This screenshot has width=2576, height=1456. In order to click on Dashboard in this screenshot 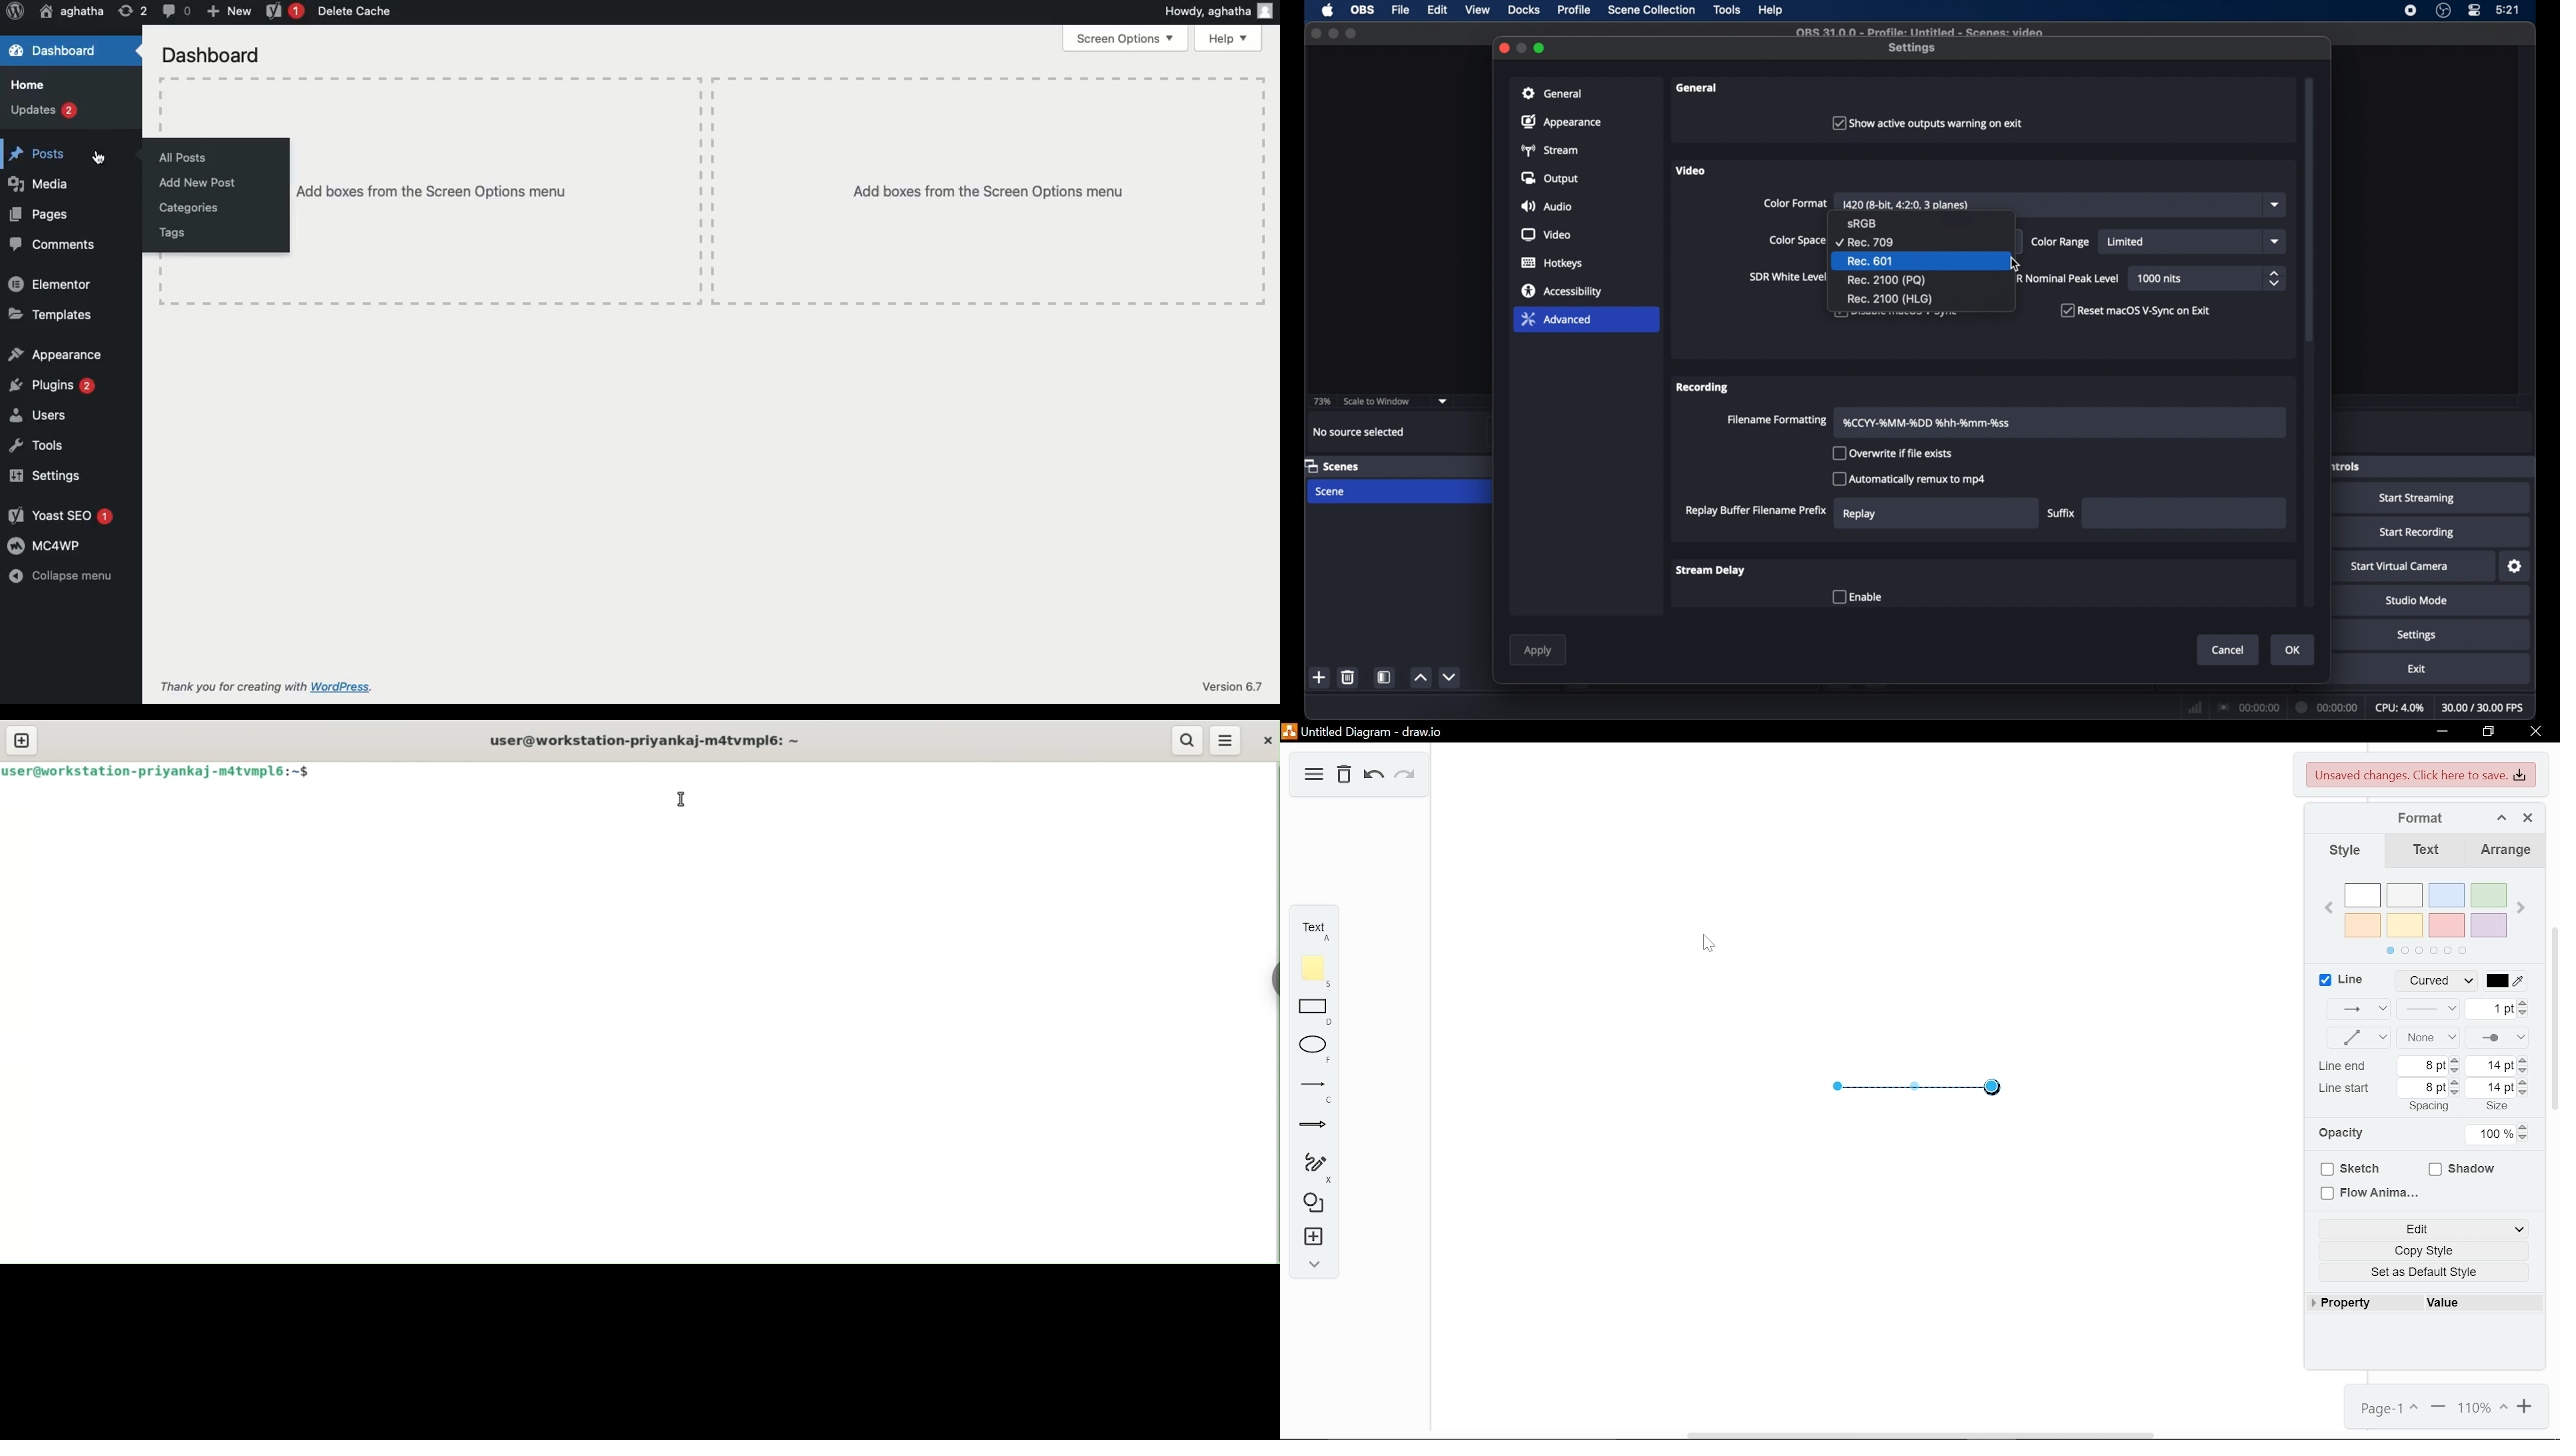, I will do `click(212, 54)`.